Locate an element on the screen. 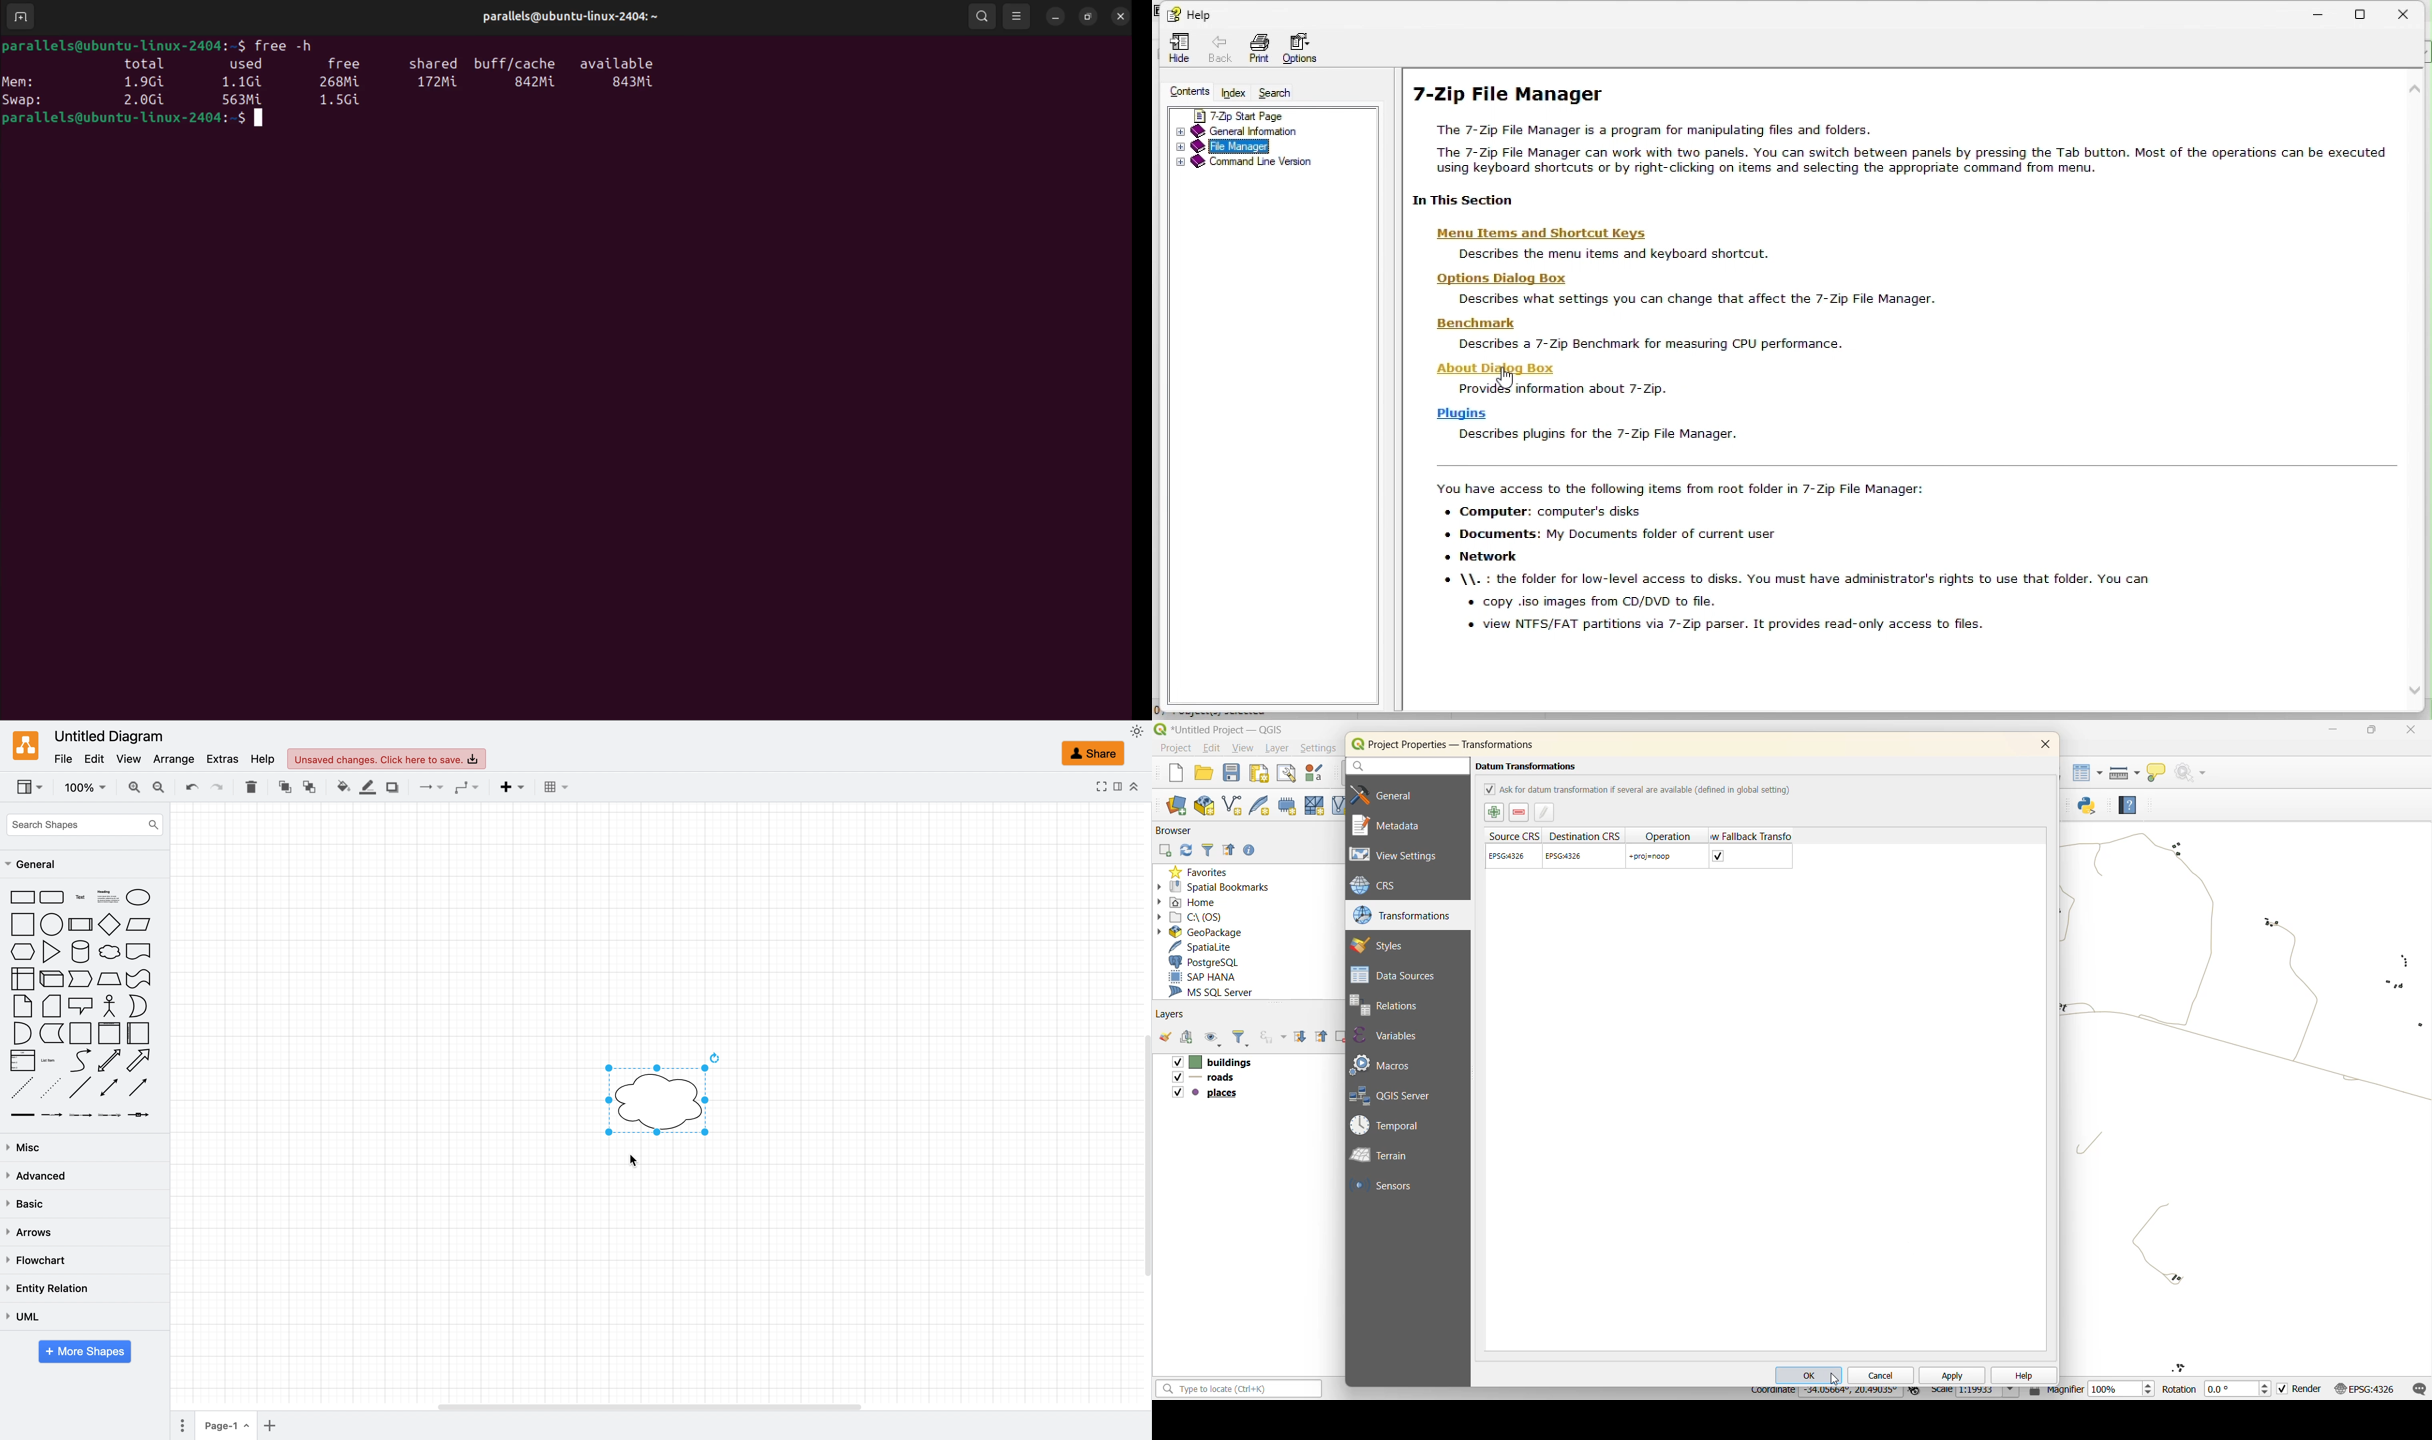 Image resolution: width=2436 pixels, height=1456 pixels. 2.0Gi is located at coordinates (145, 99).